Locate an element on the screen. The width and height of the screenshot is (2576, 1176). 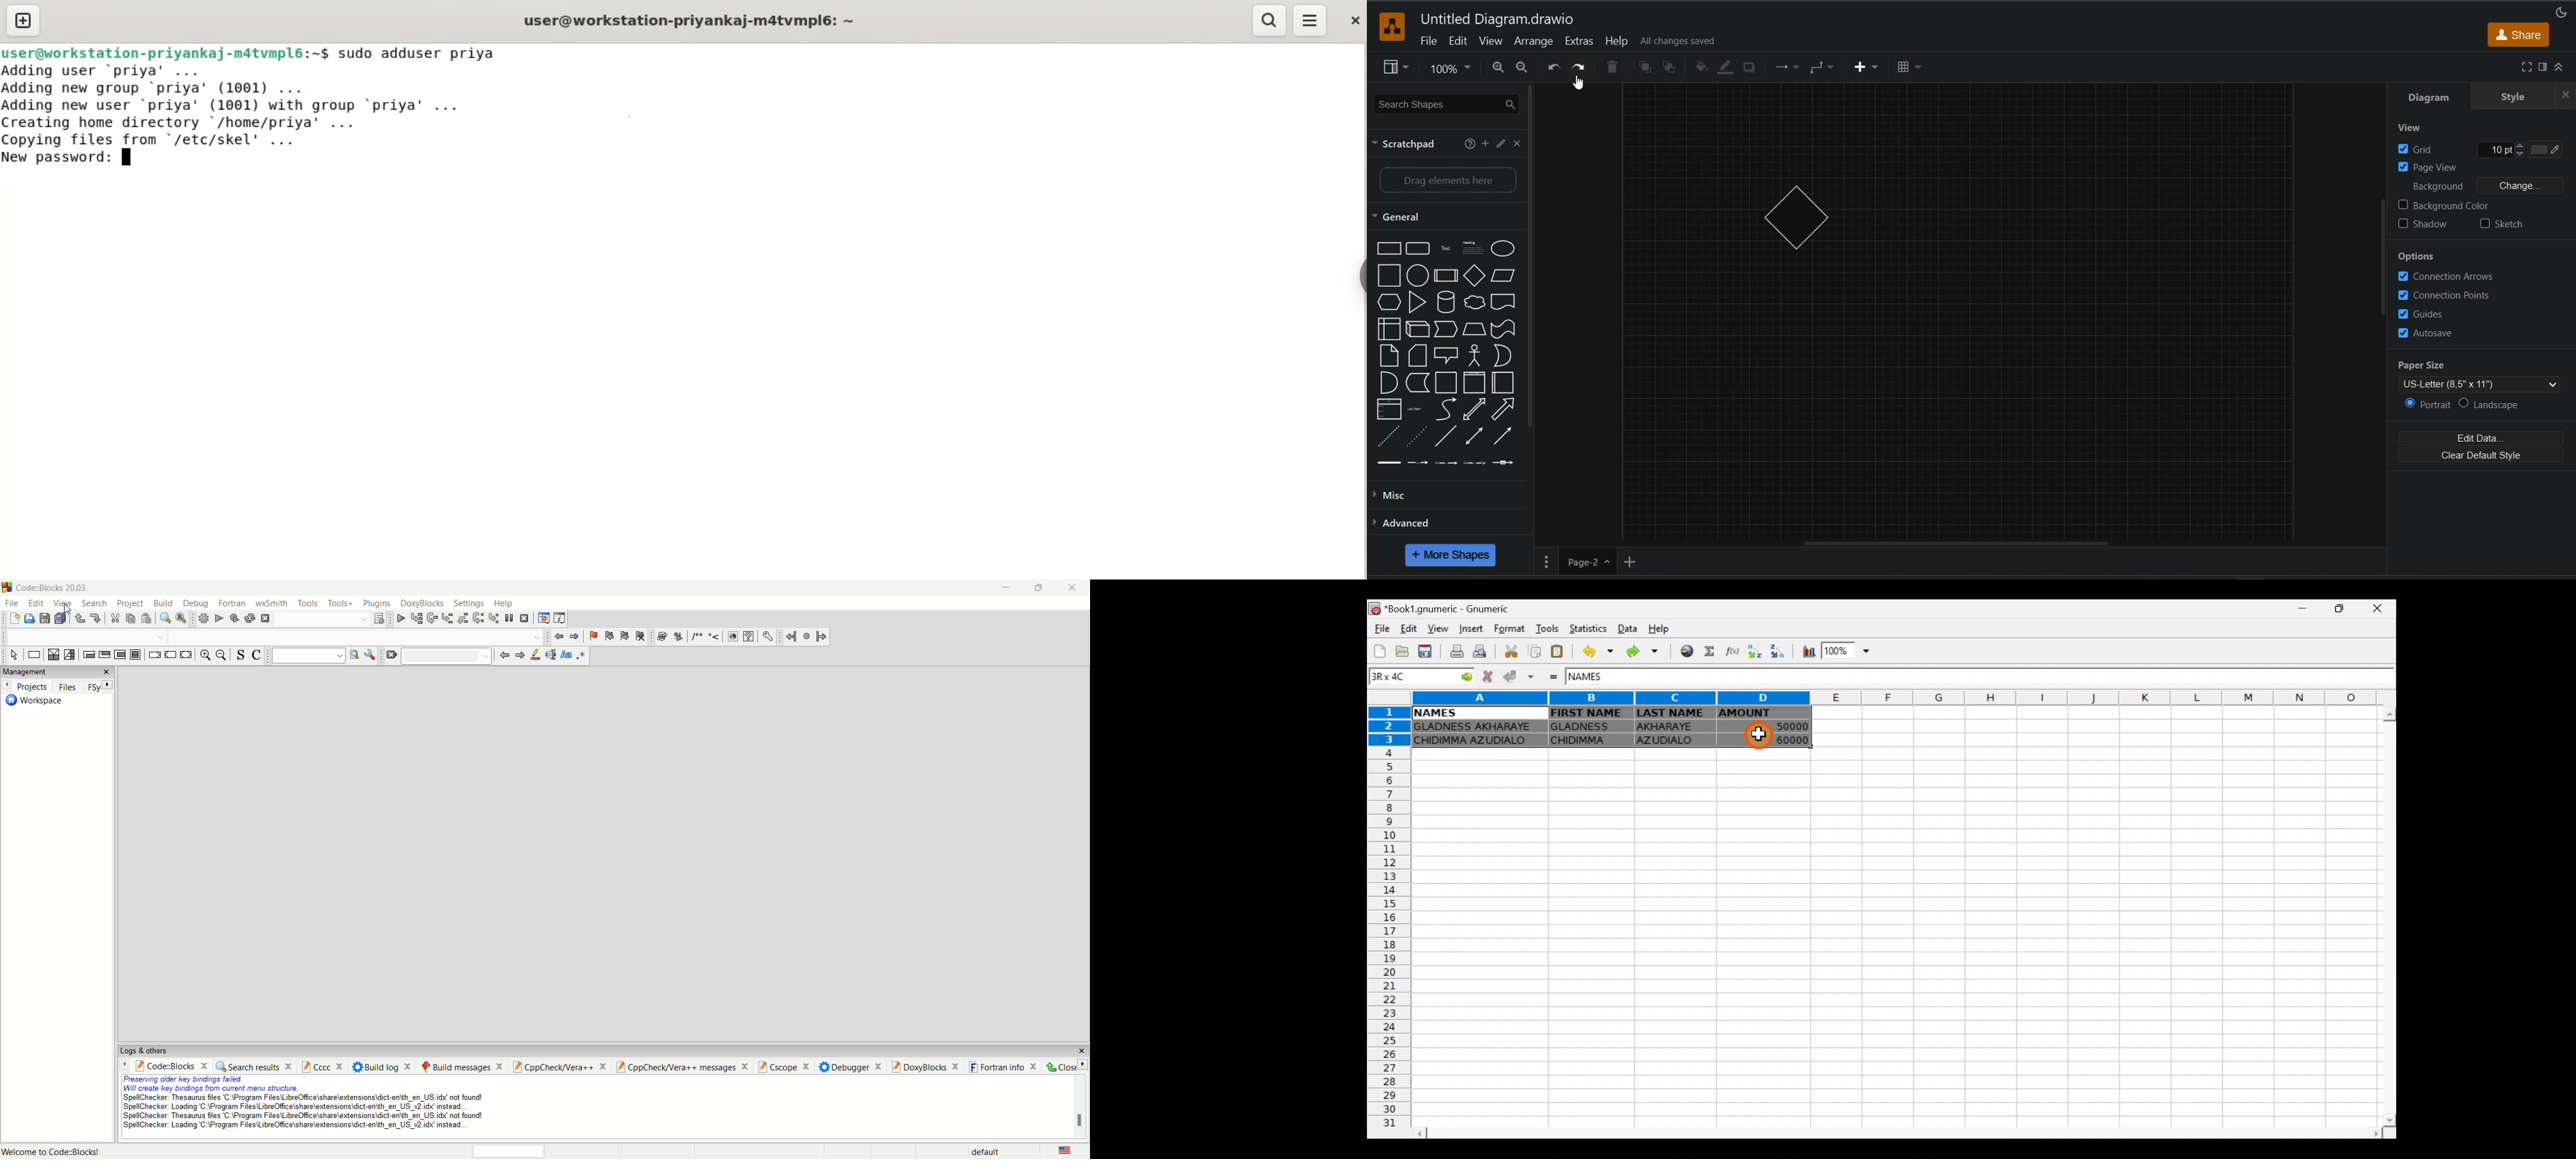
AMOUNT is located at coordinates (1762, 714).